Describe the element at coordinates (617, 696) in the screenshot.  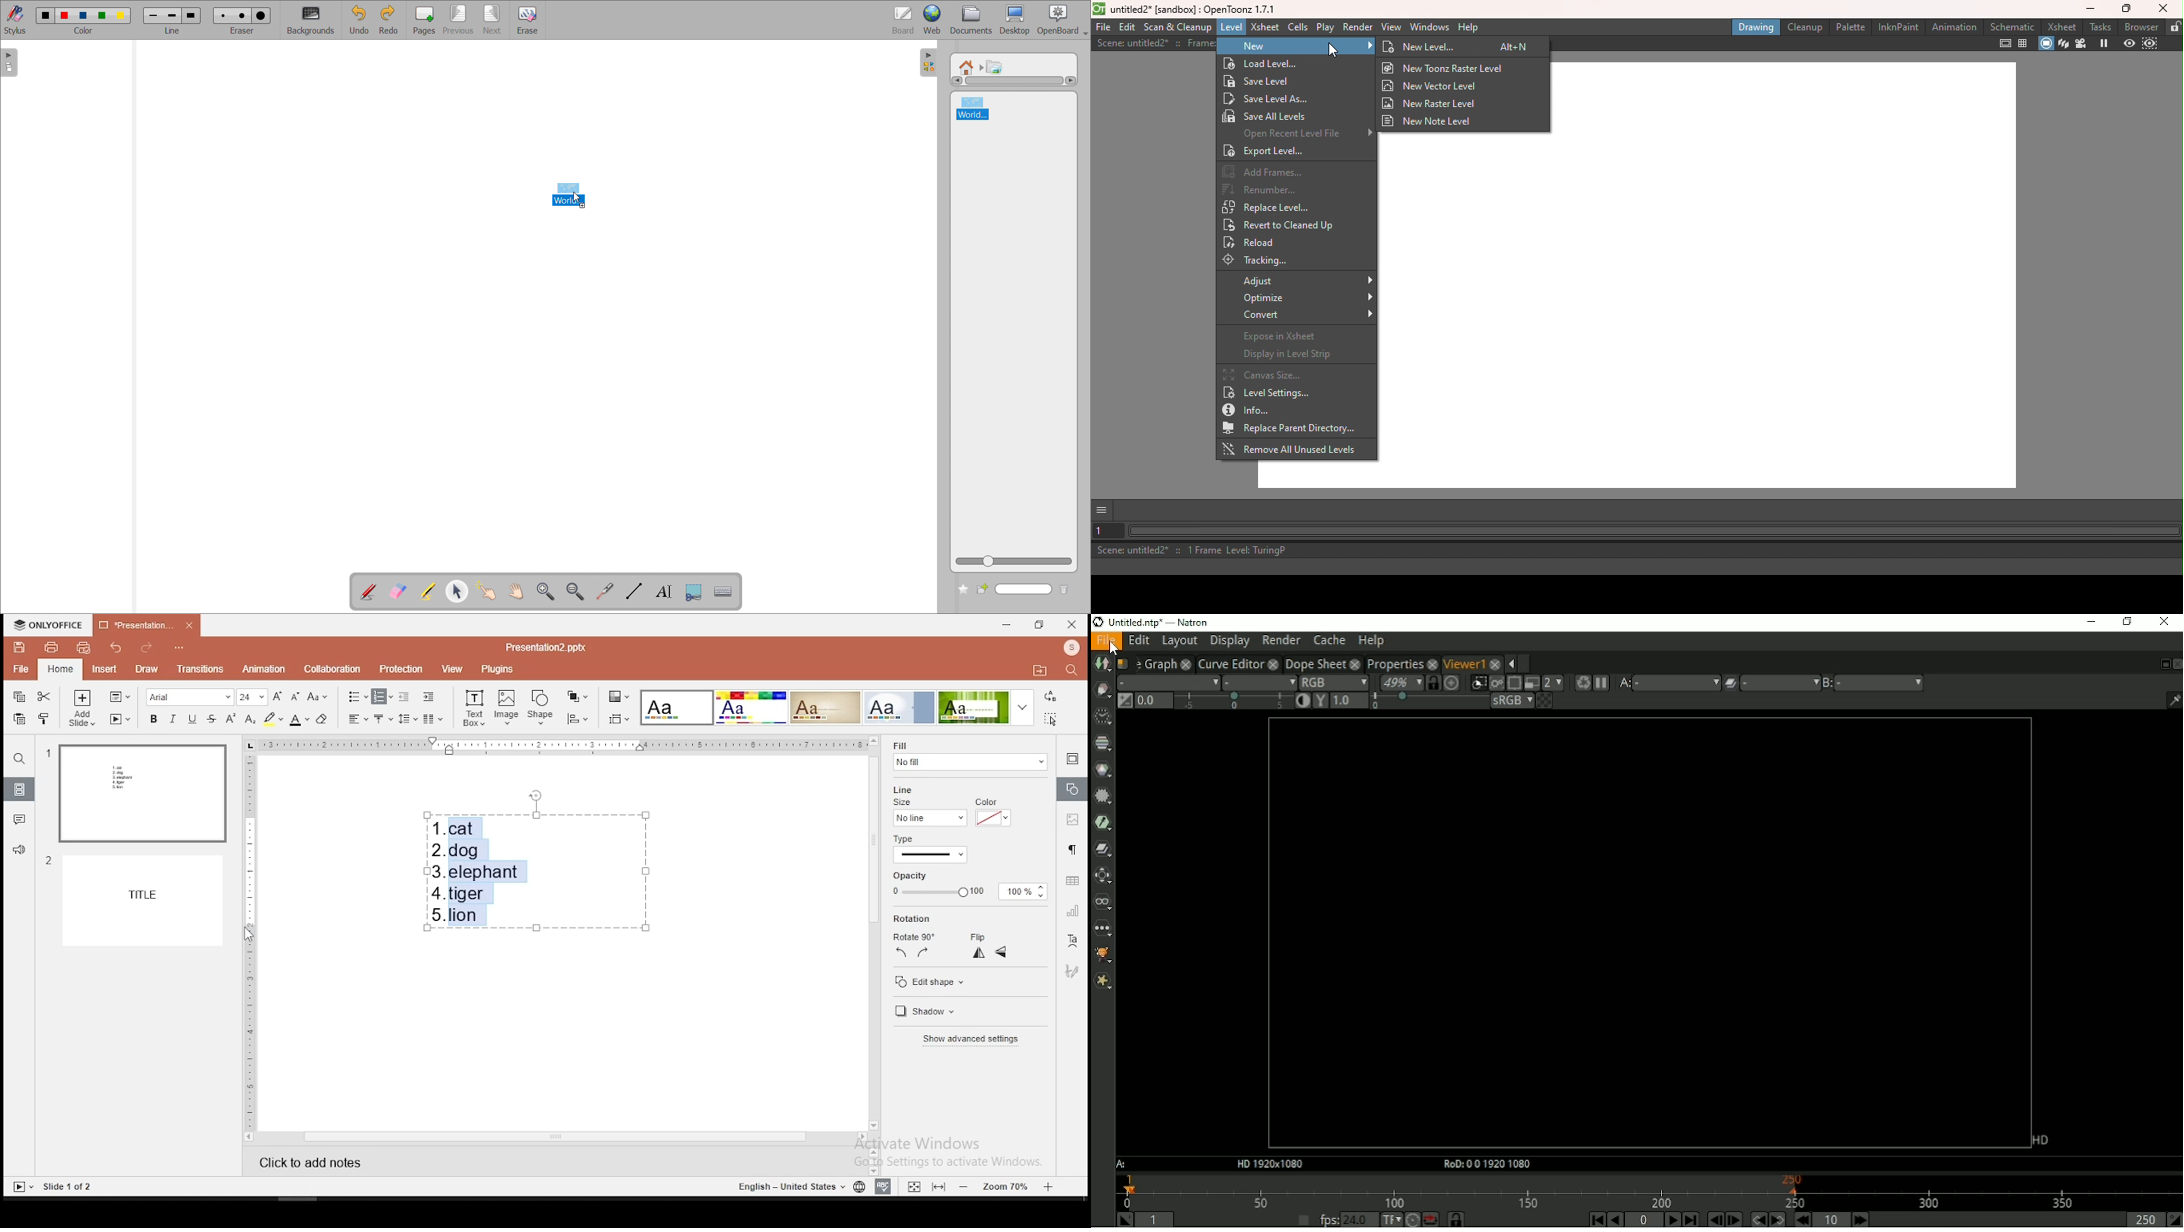
I see `change color theme` at that location.